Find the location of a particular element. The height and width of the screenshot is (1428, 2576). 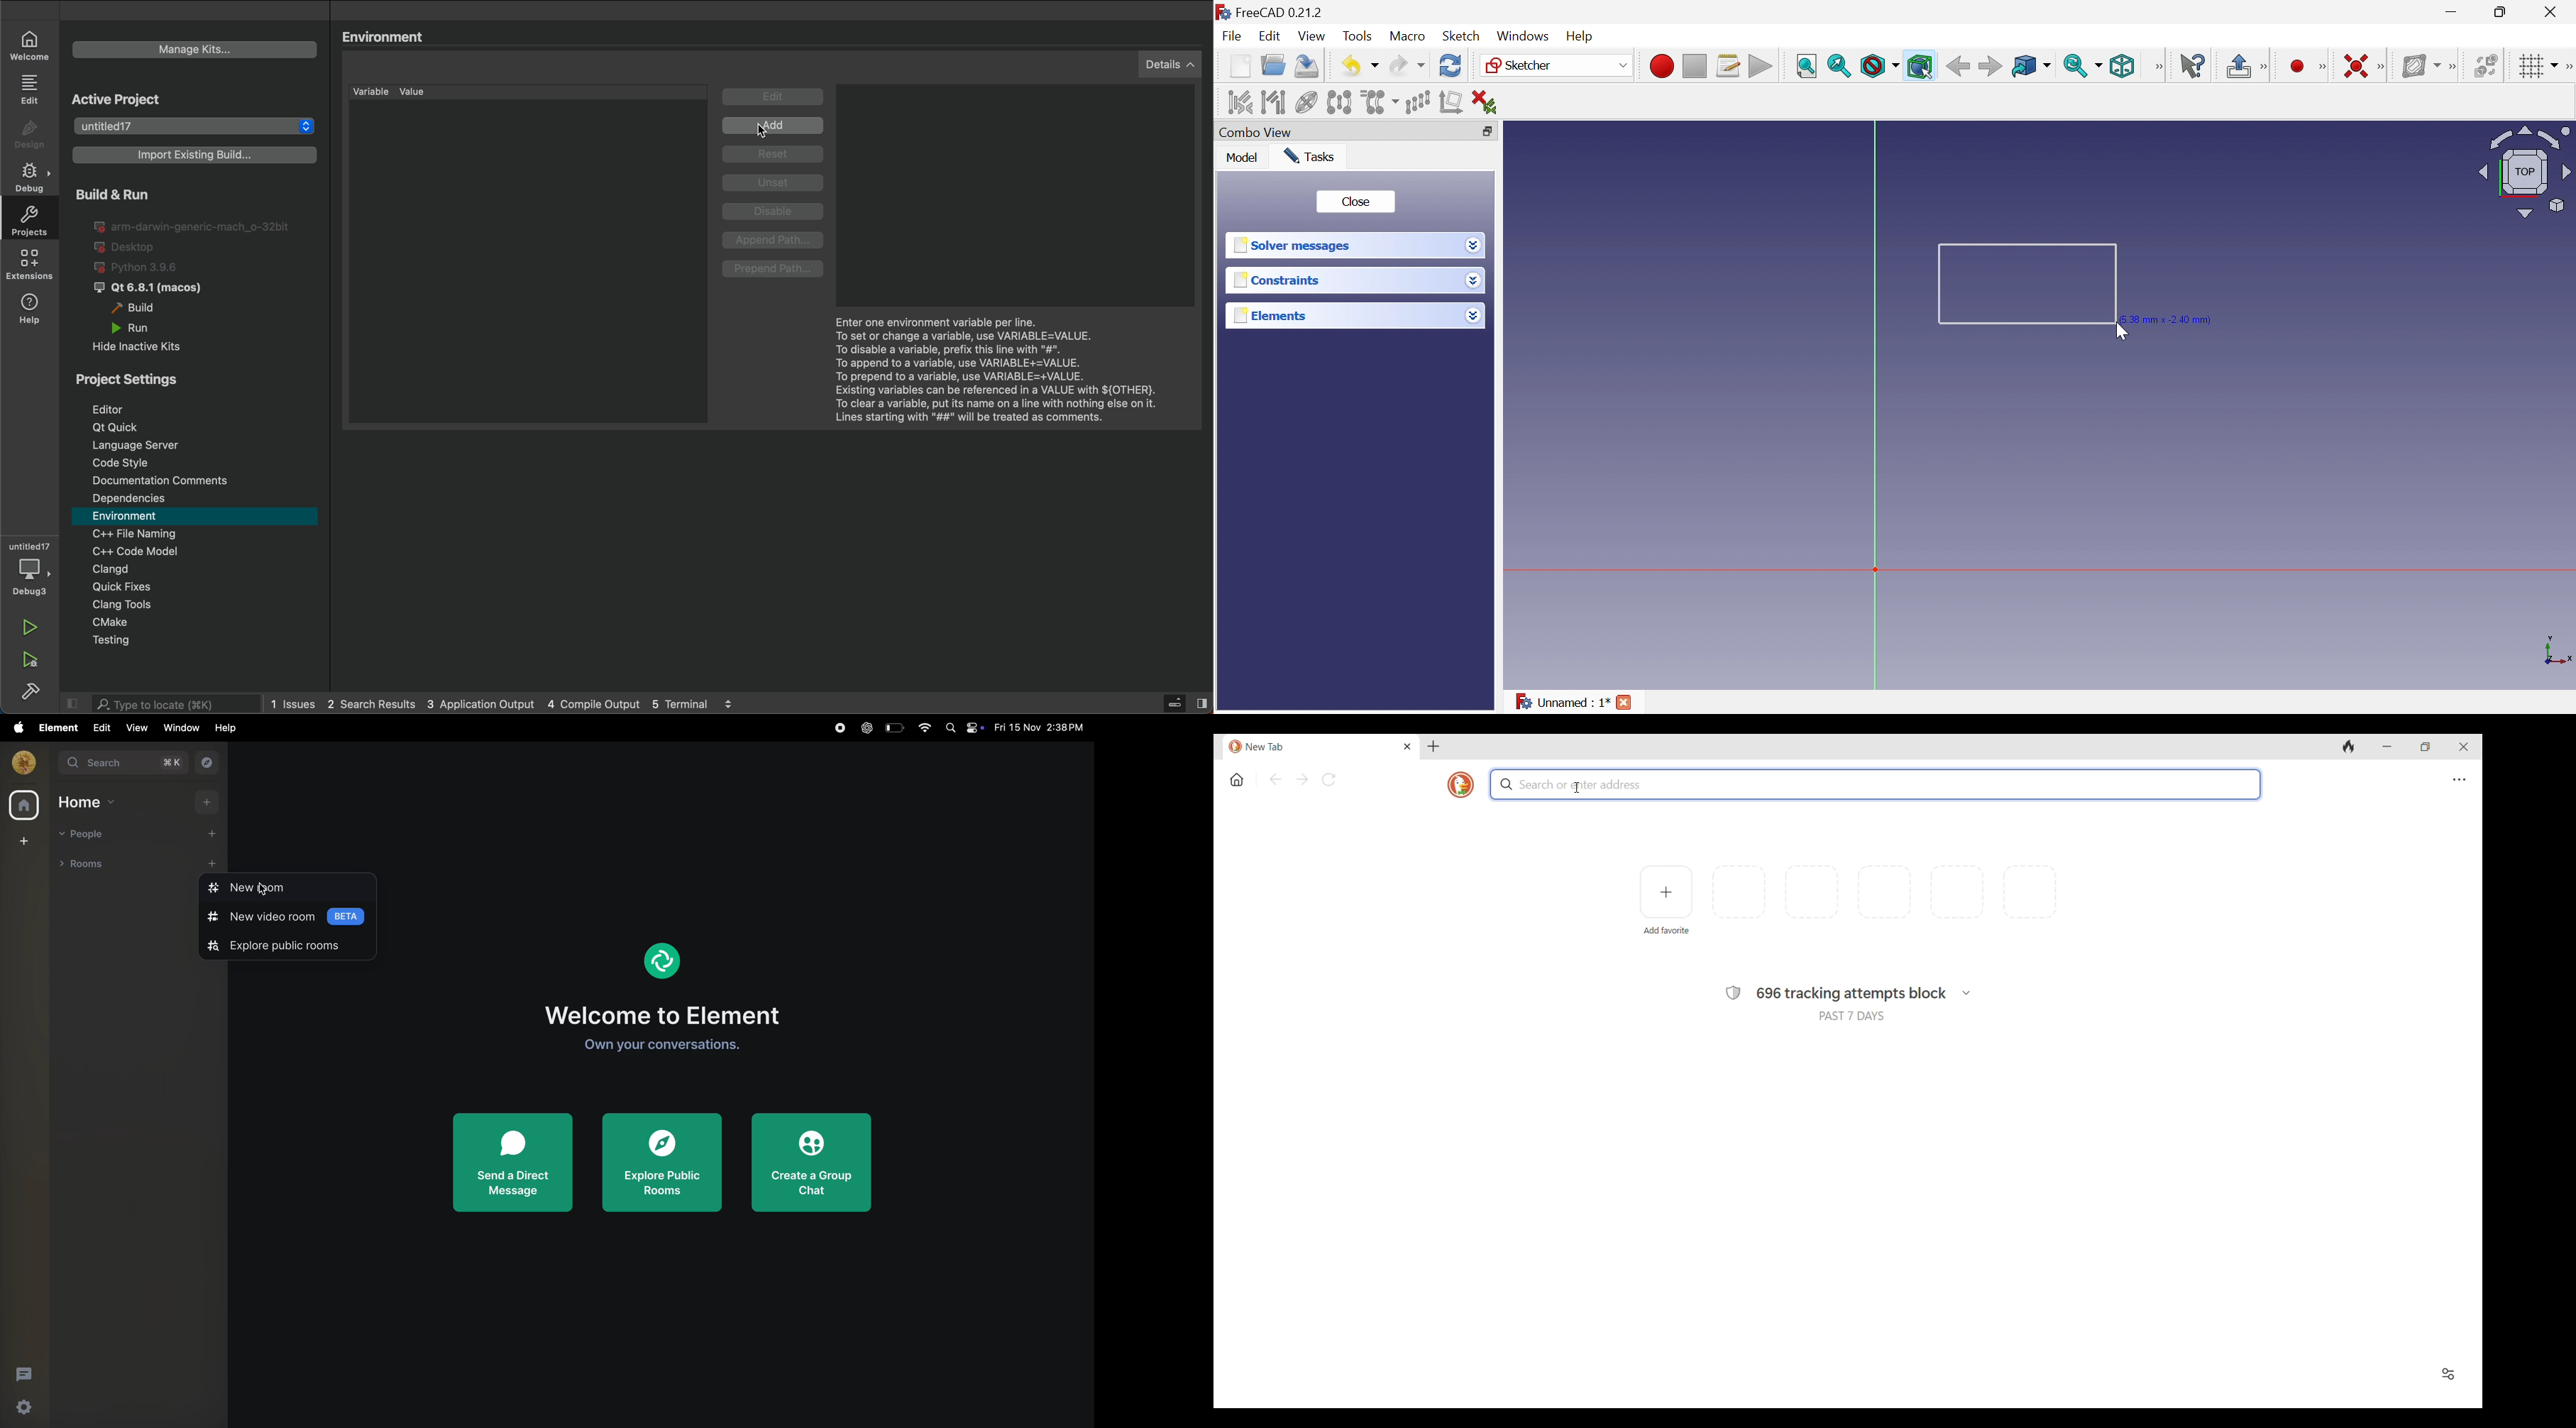

build is located at coordinates (29, 692).